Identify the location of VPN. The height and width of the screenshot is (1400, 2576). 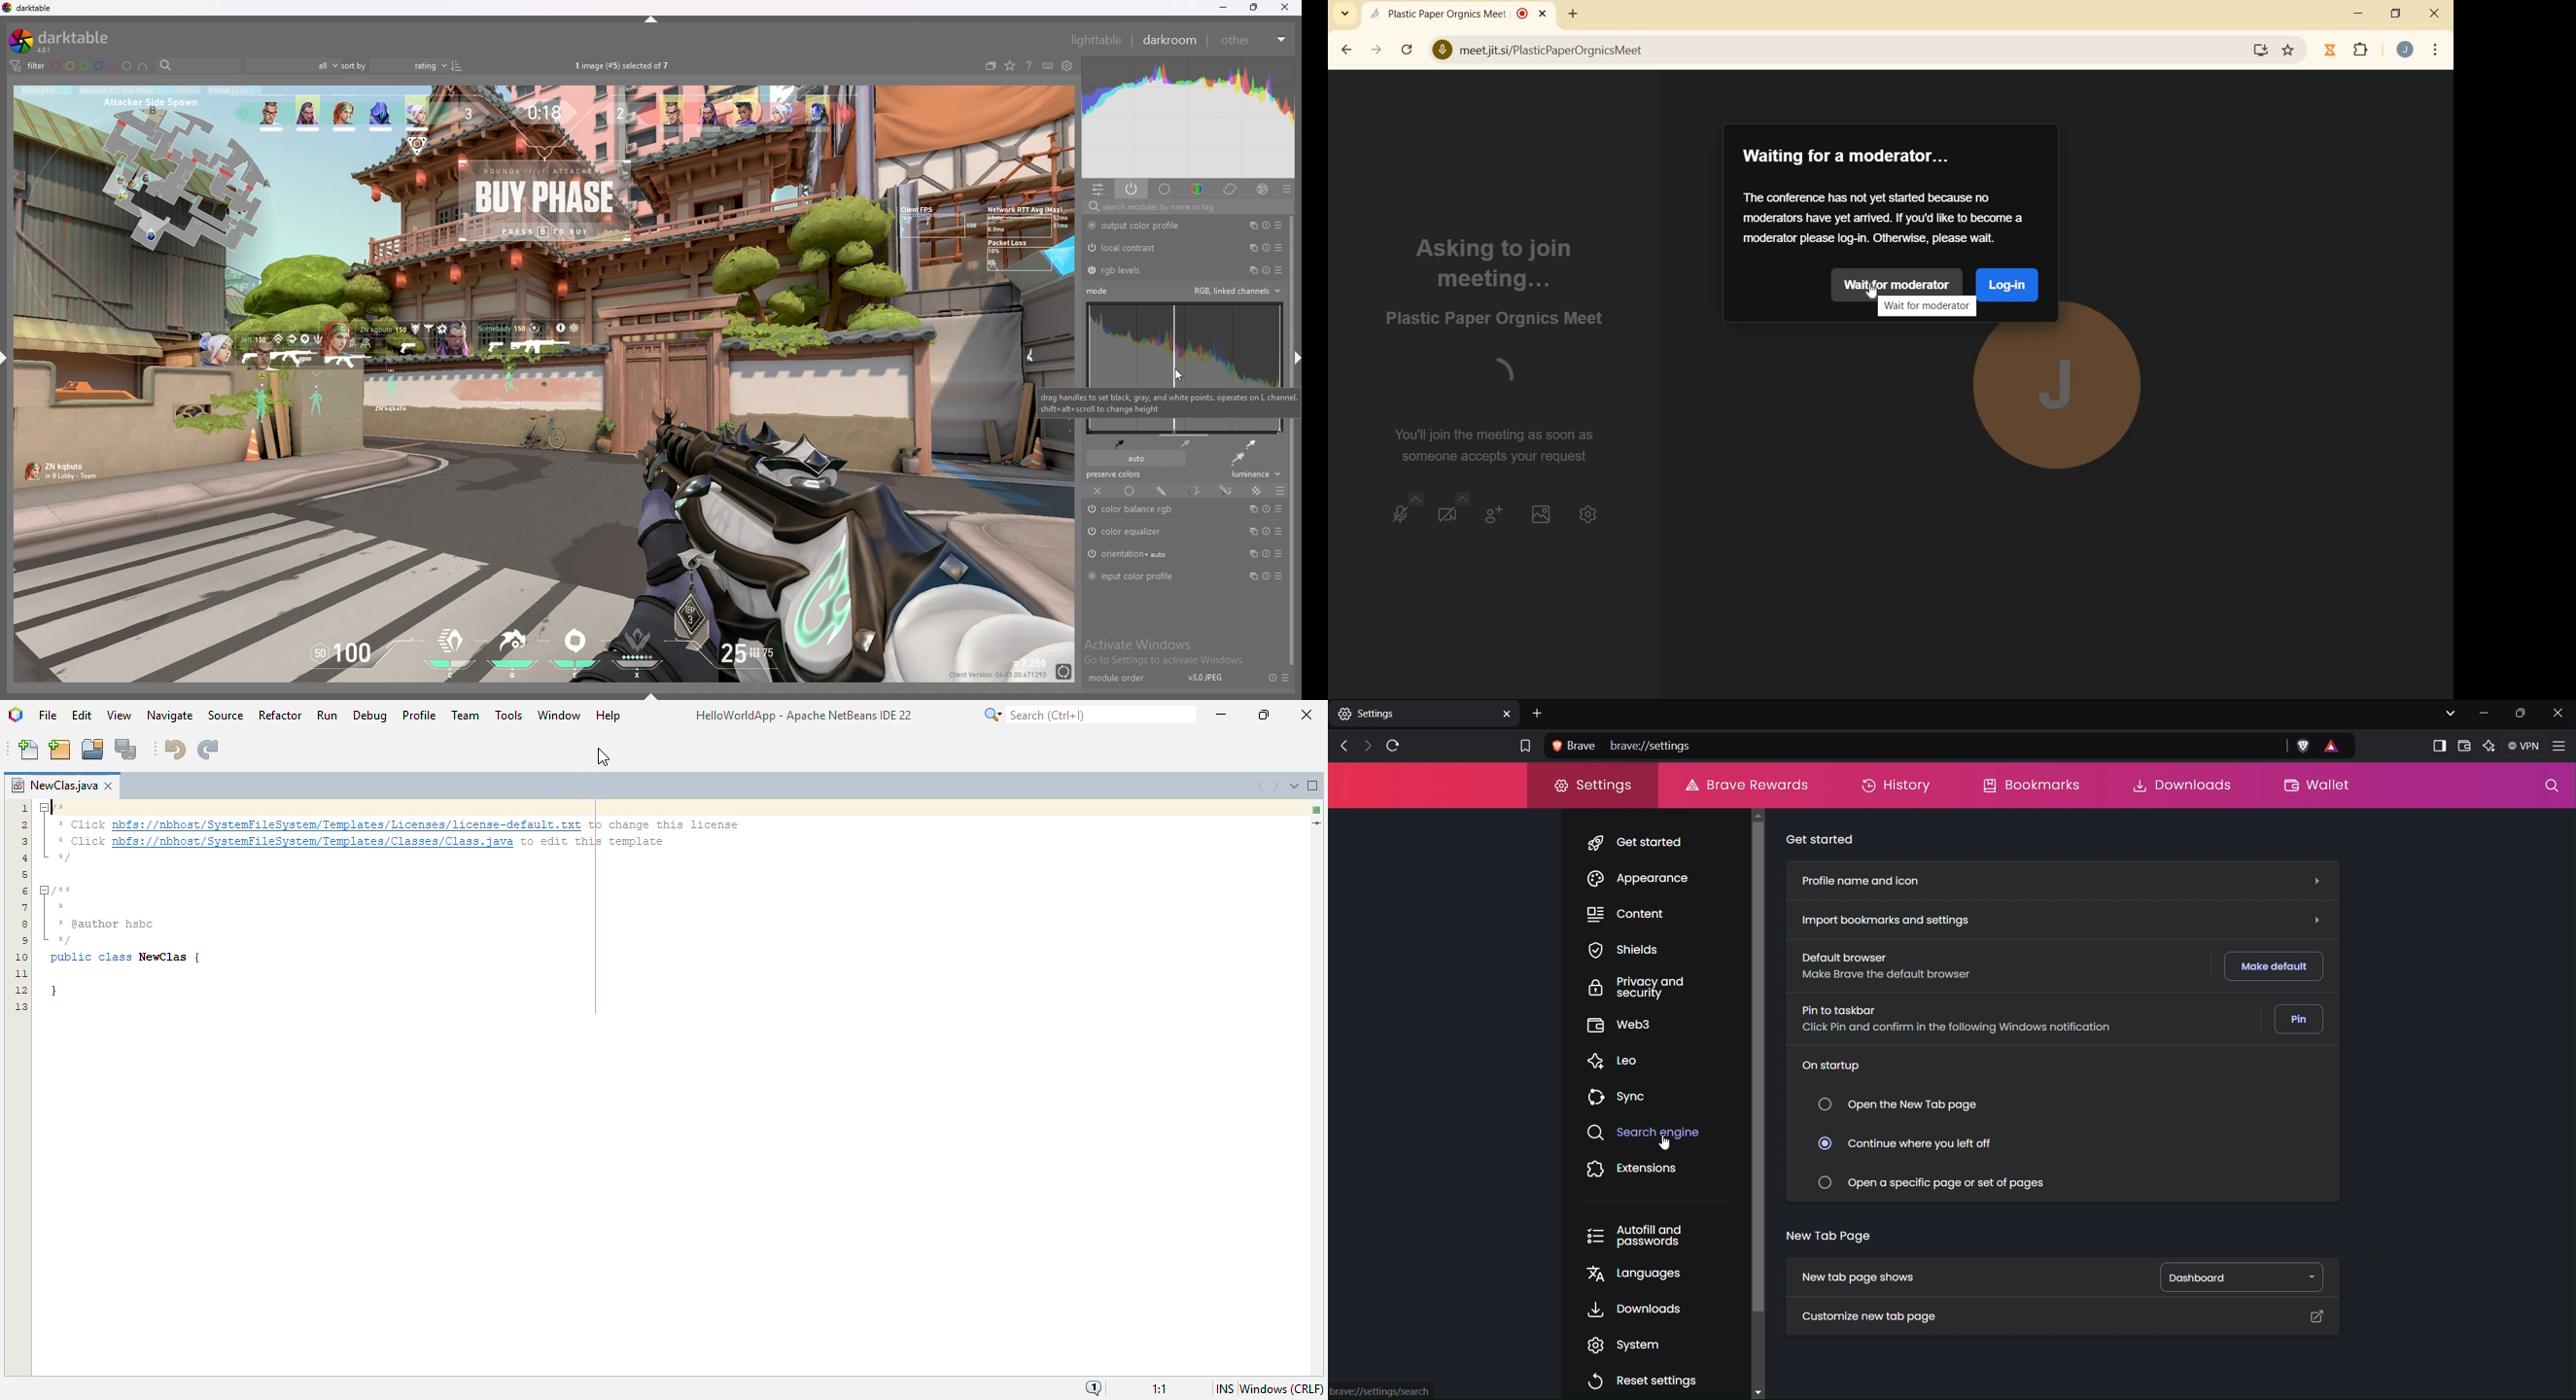
(2526, 746).